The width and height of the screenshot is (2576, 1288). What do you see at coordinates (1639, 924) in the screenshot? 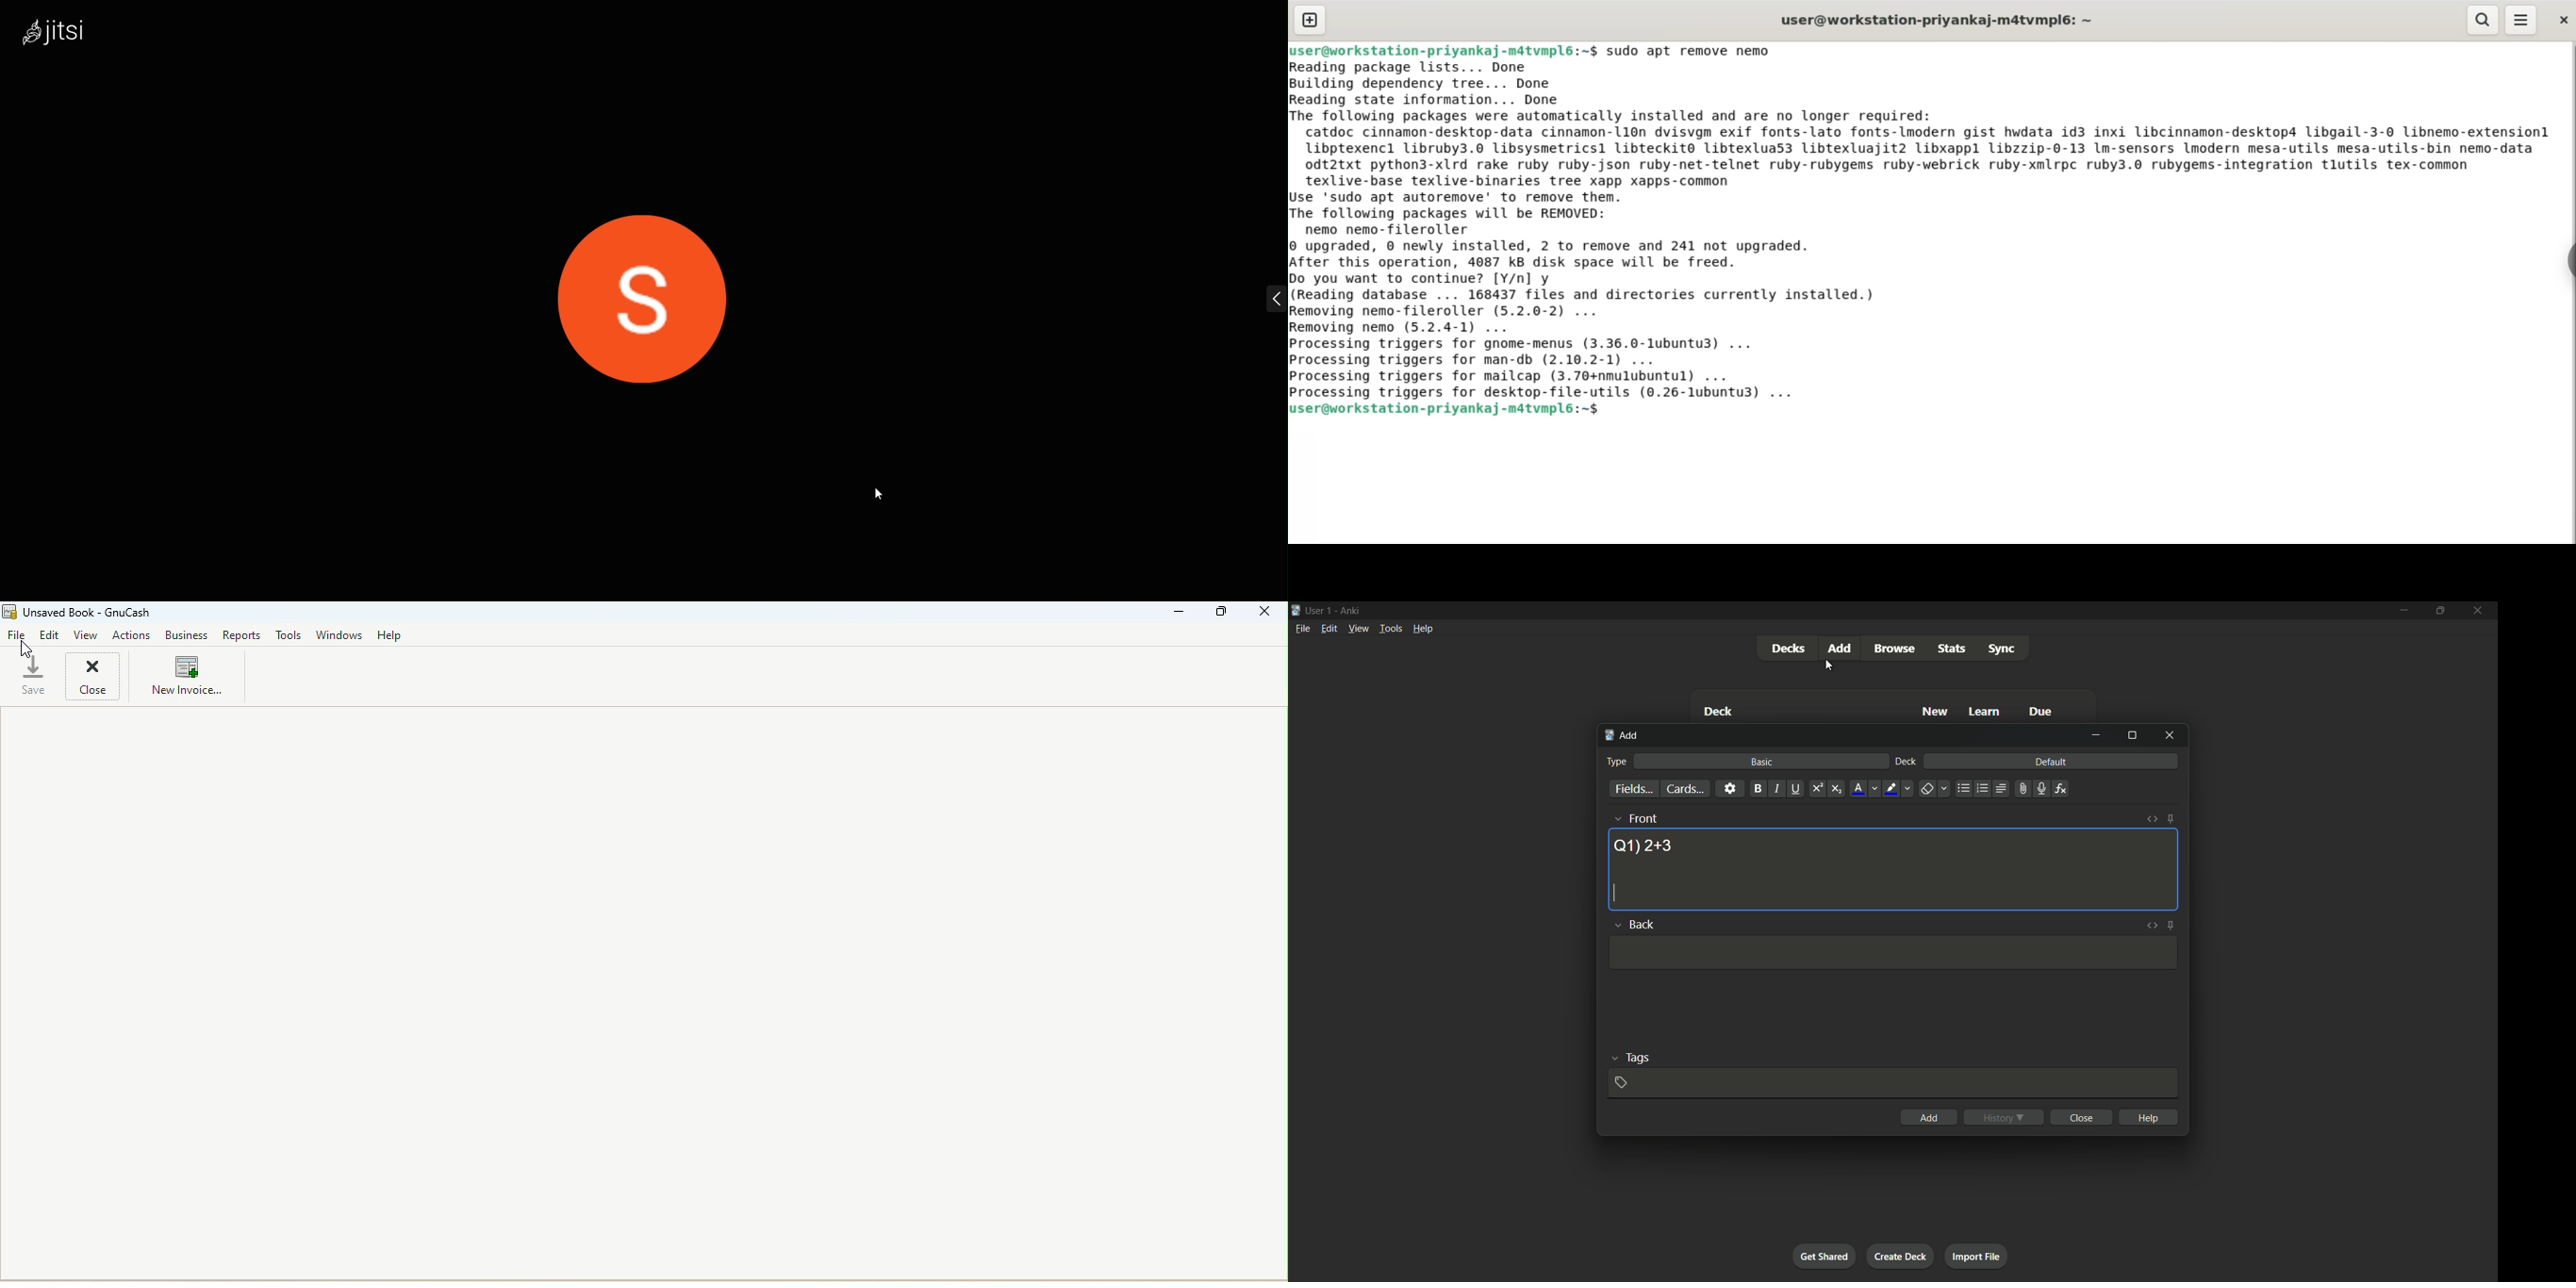
I see `back` at bounding box center [1639, 924].